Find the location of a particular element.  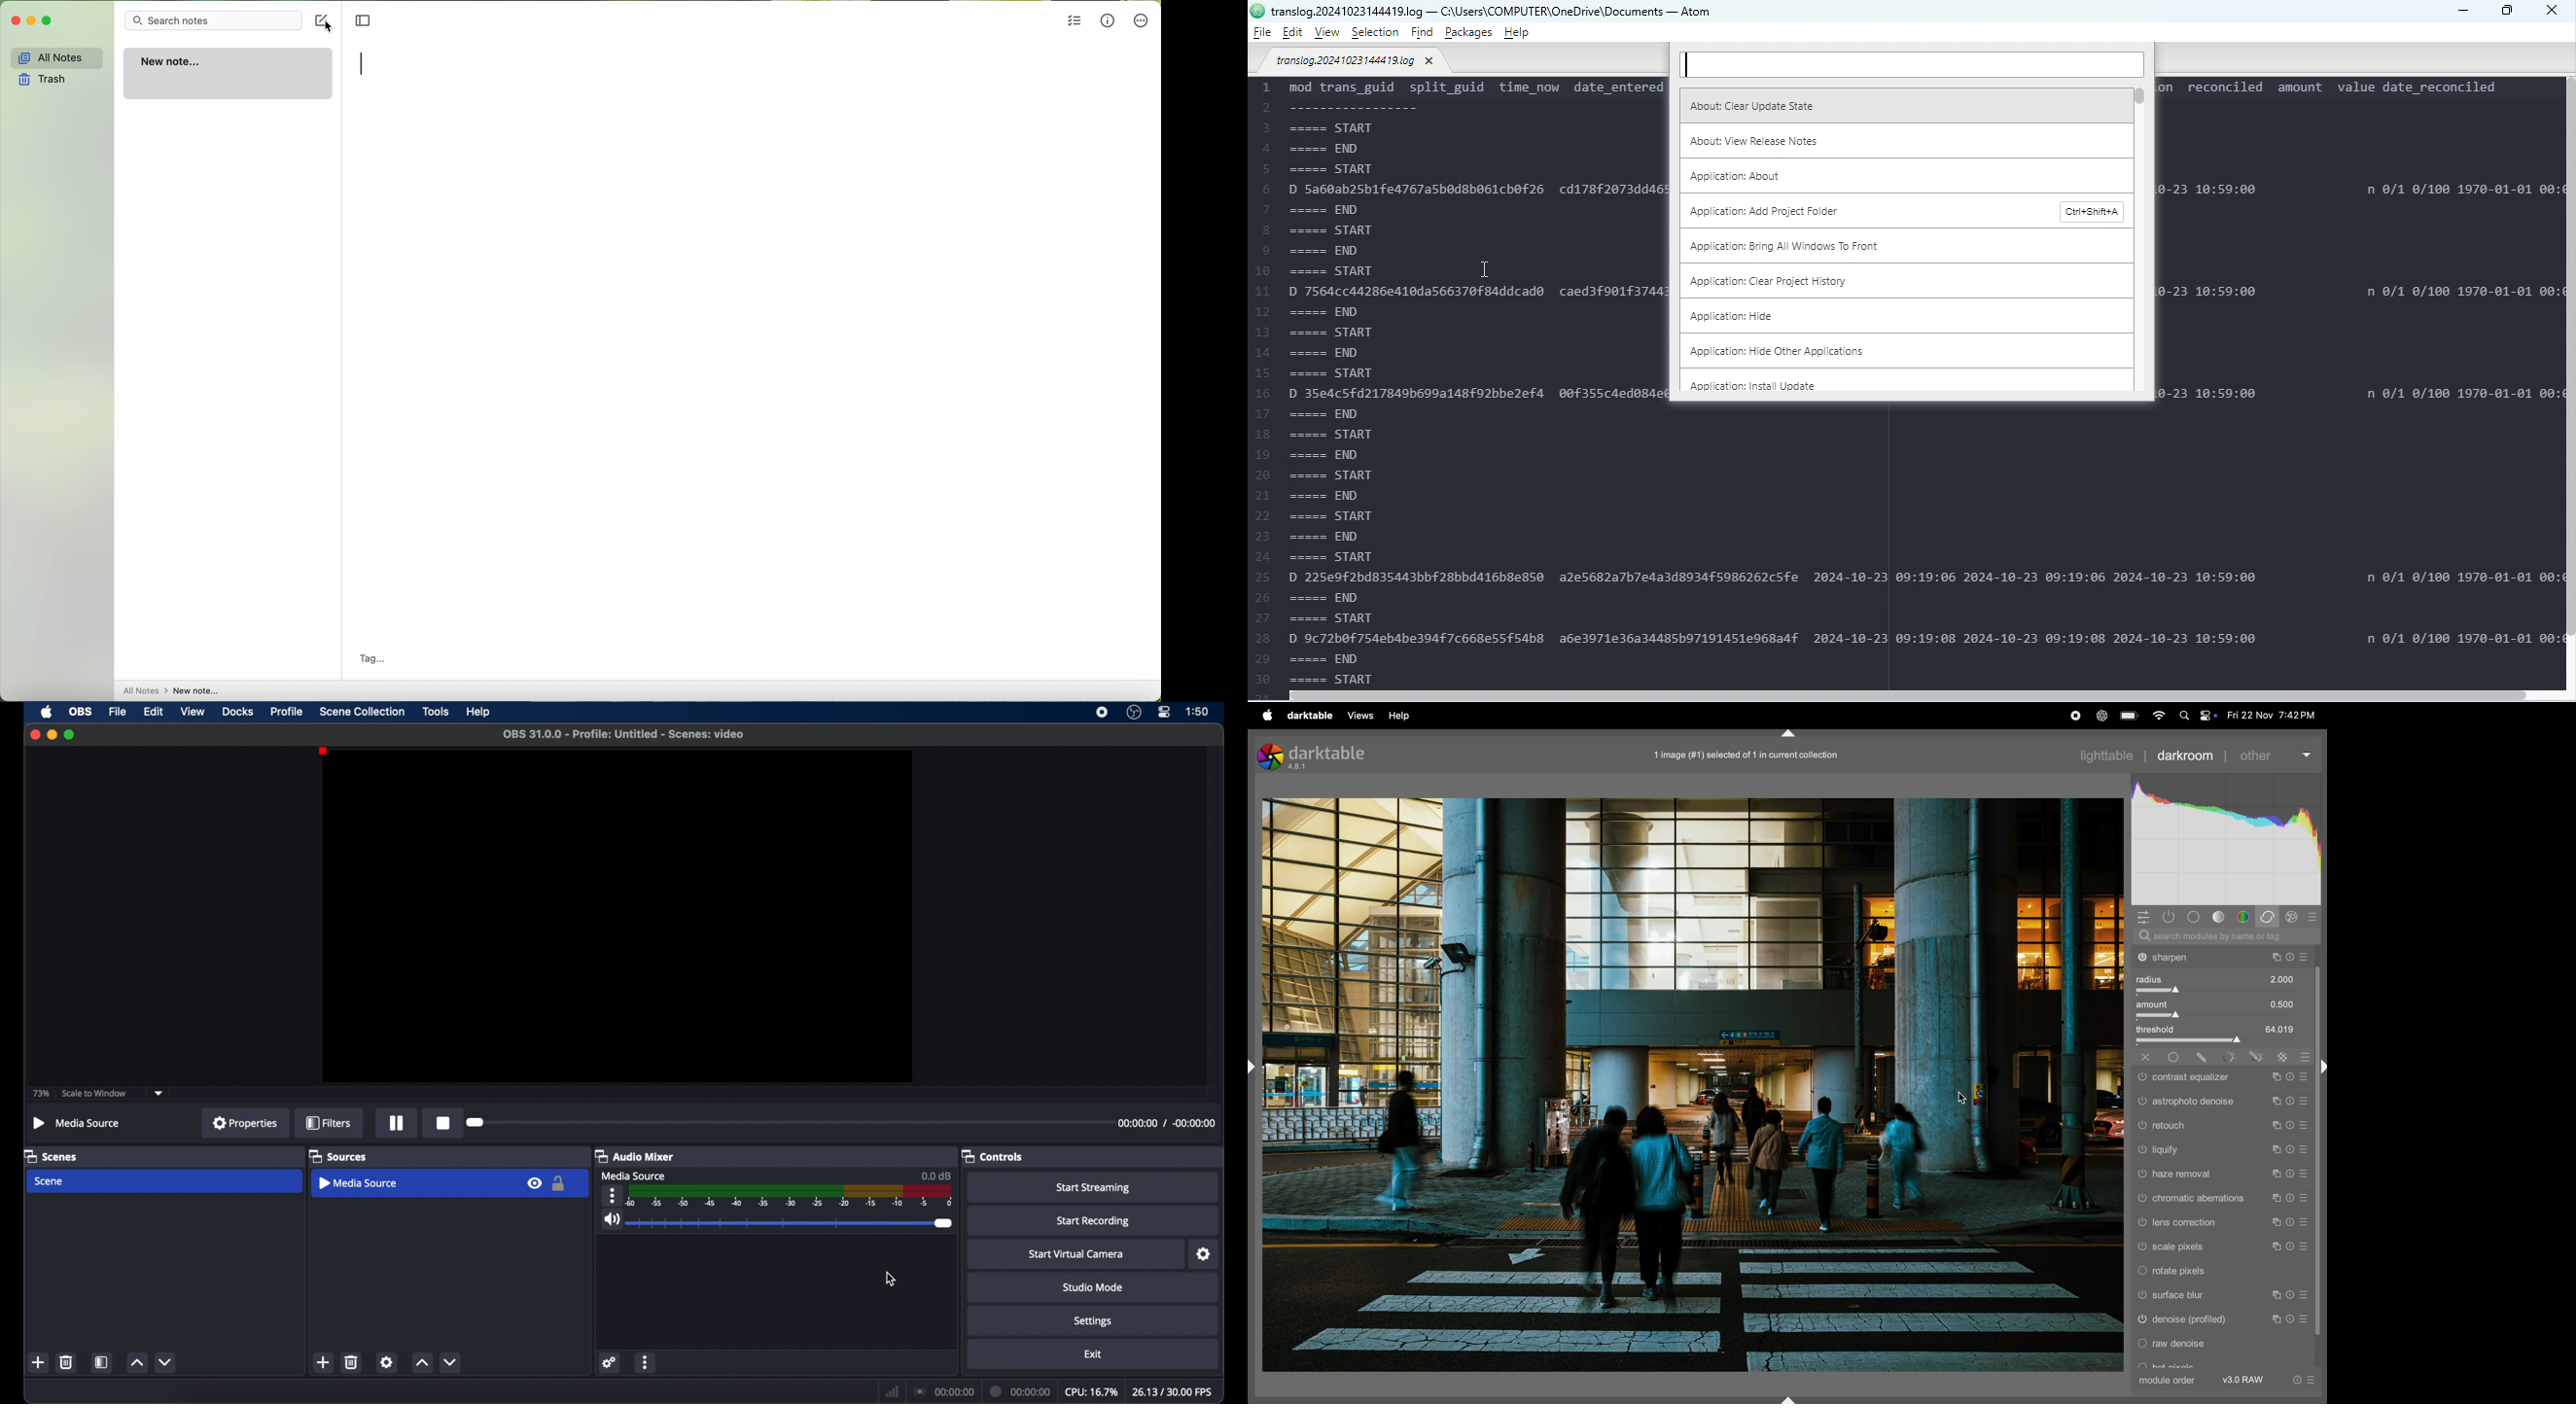

timeline scale is located at coordinates (792, 1197).